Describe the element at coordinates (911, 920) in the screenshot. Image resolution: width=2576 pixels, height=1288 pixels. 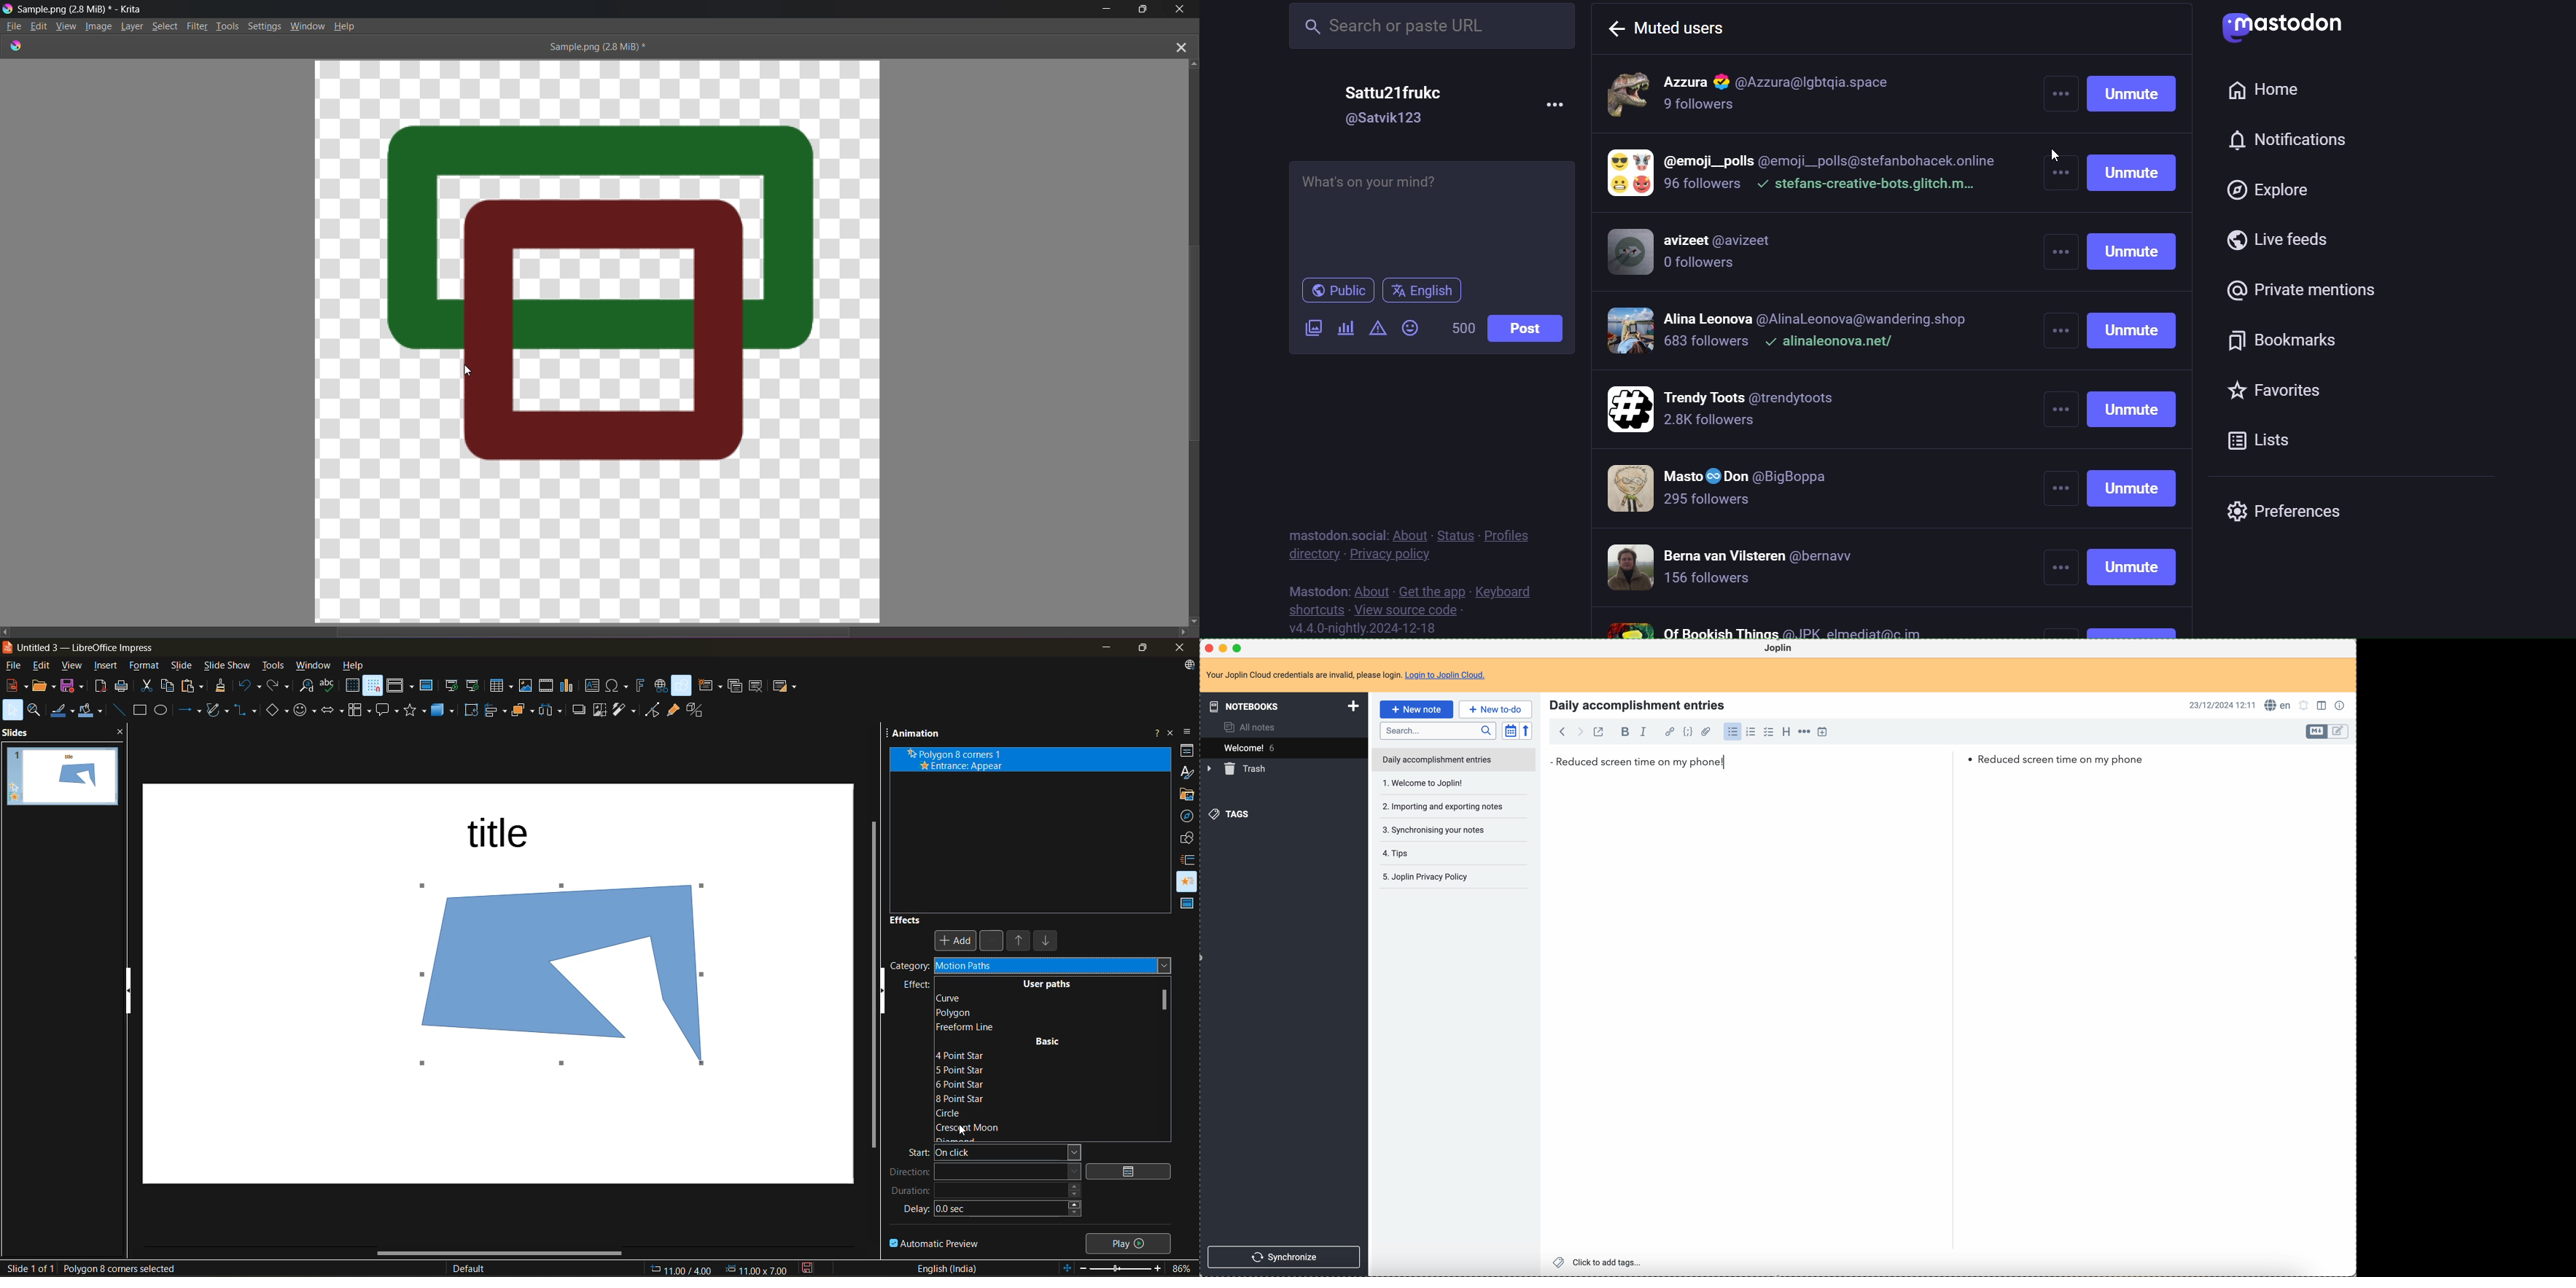
I see `effects` at that location.